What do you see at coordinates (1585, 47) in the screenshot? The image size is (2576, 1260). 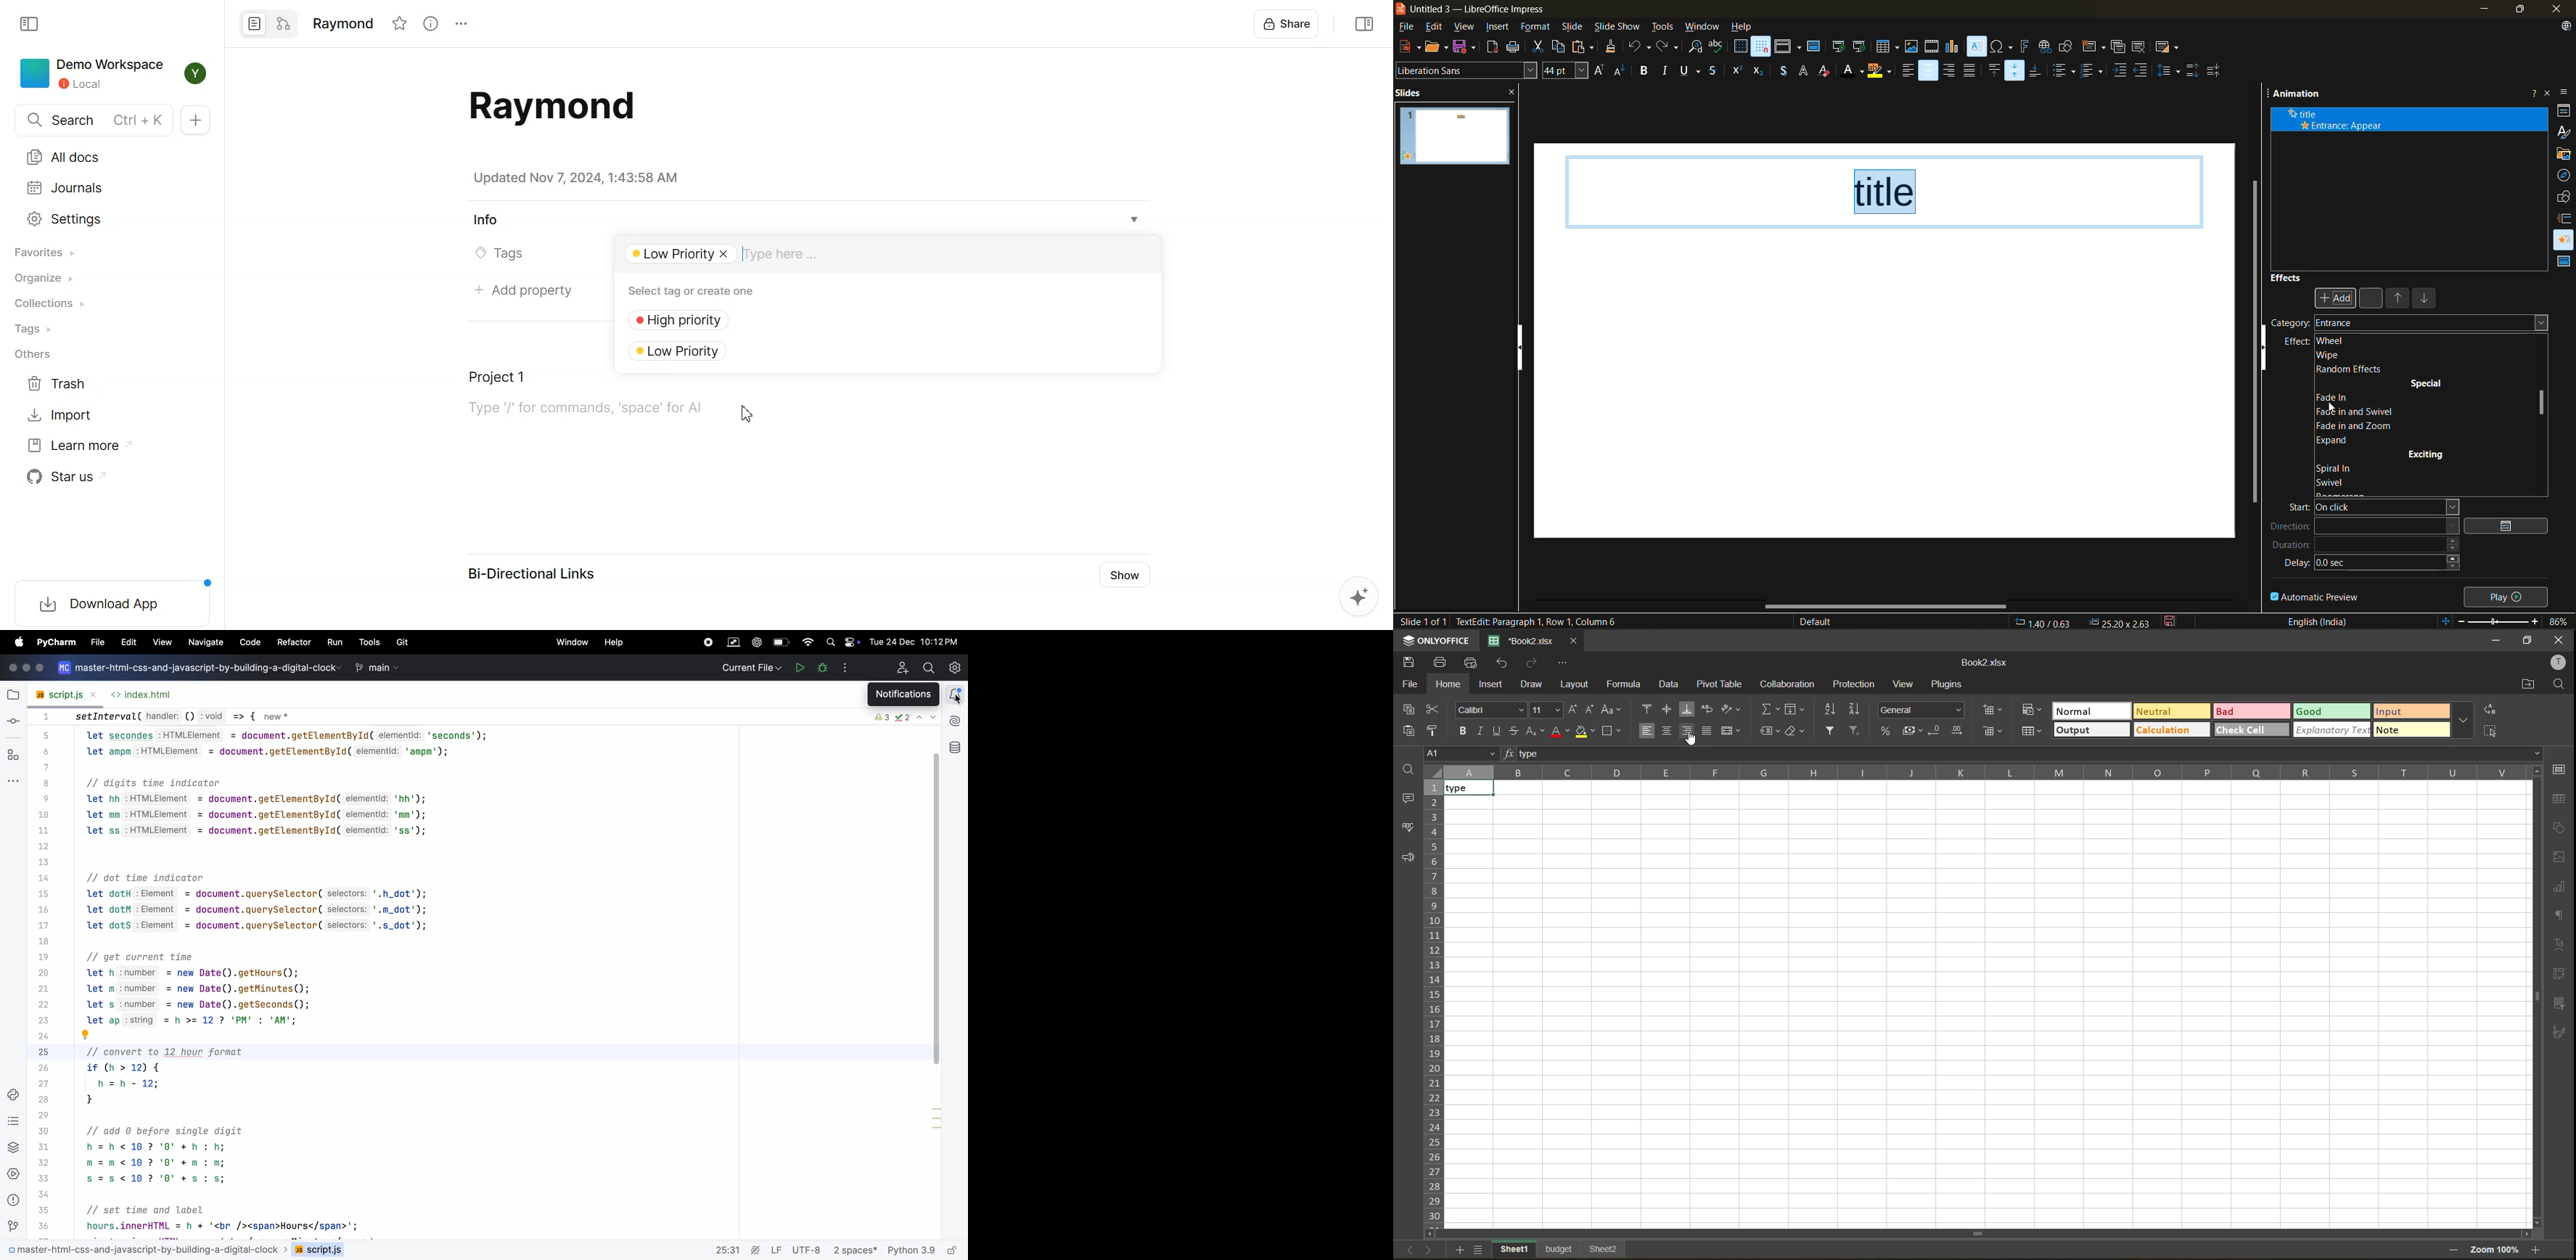 I see `paste` at bounding box center [1585, 47].